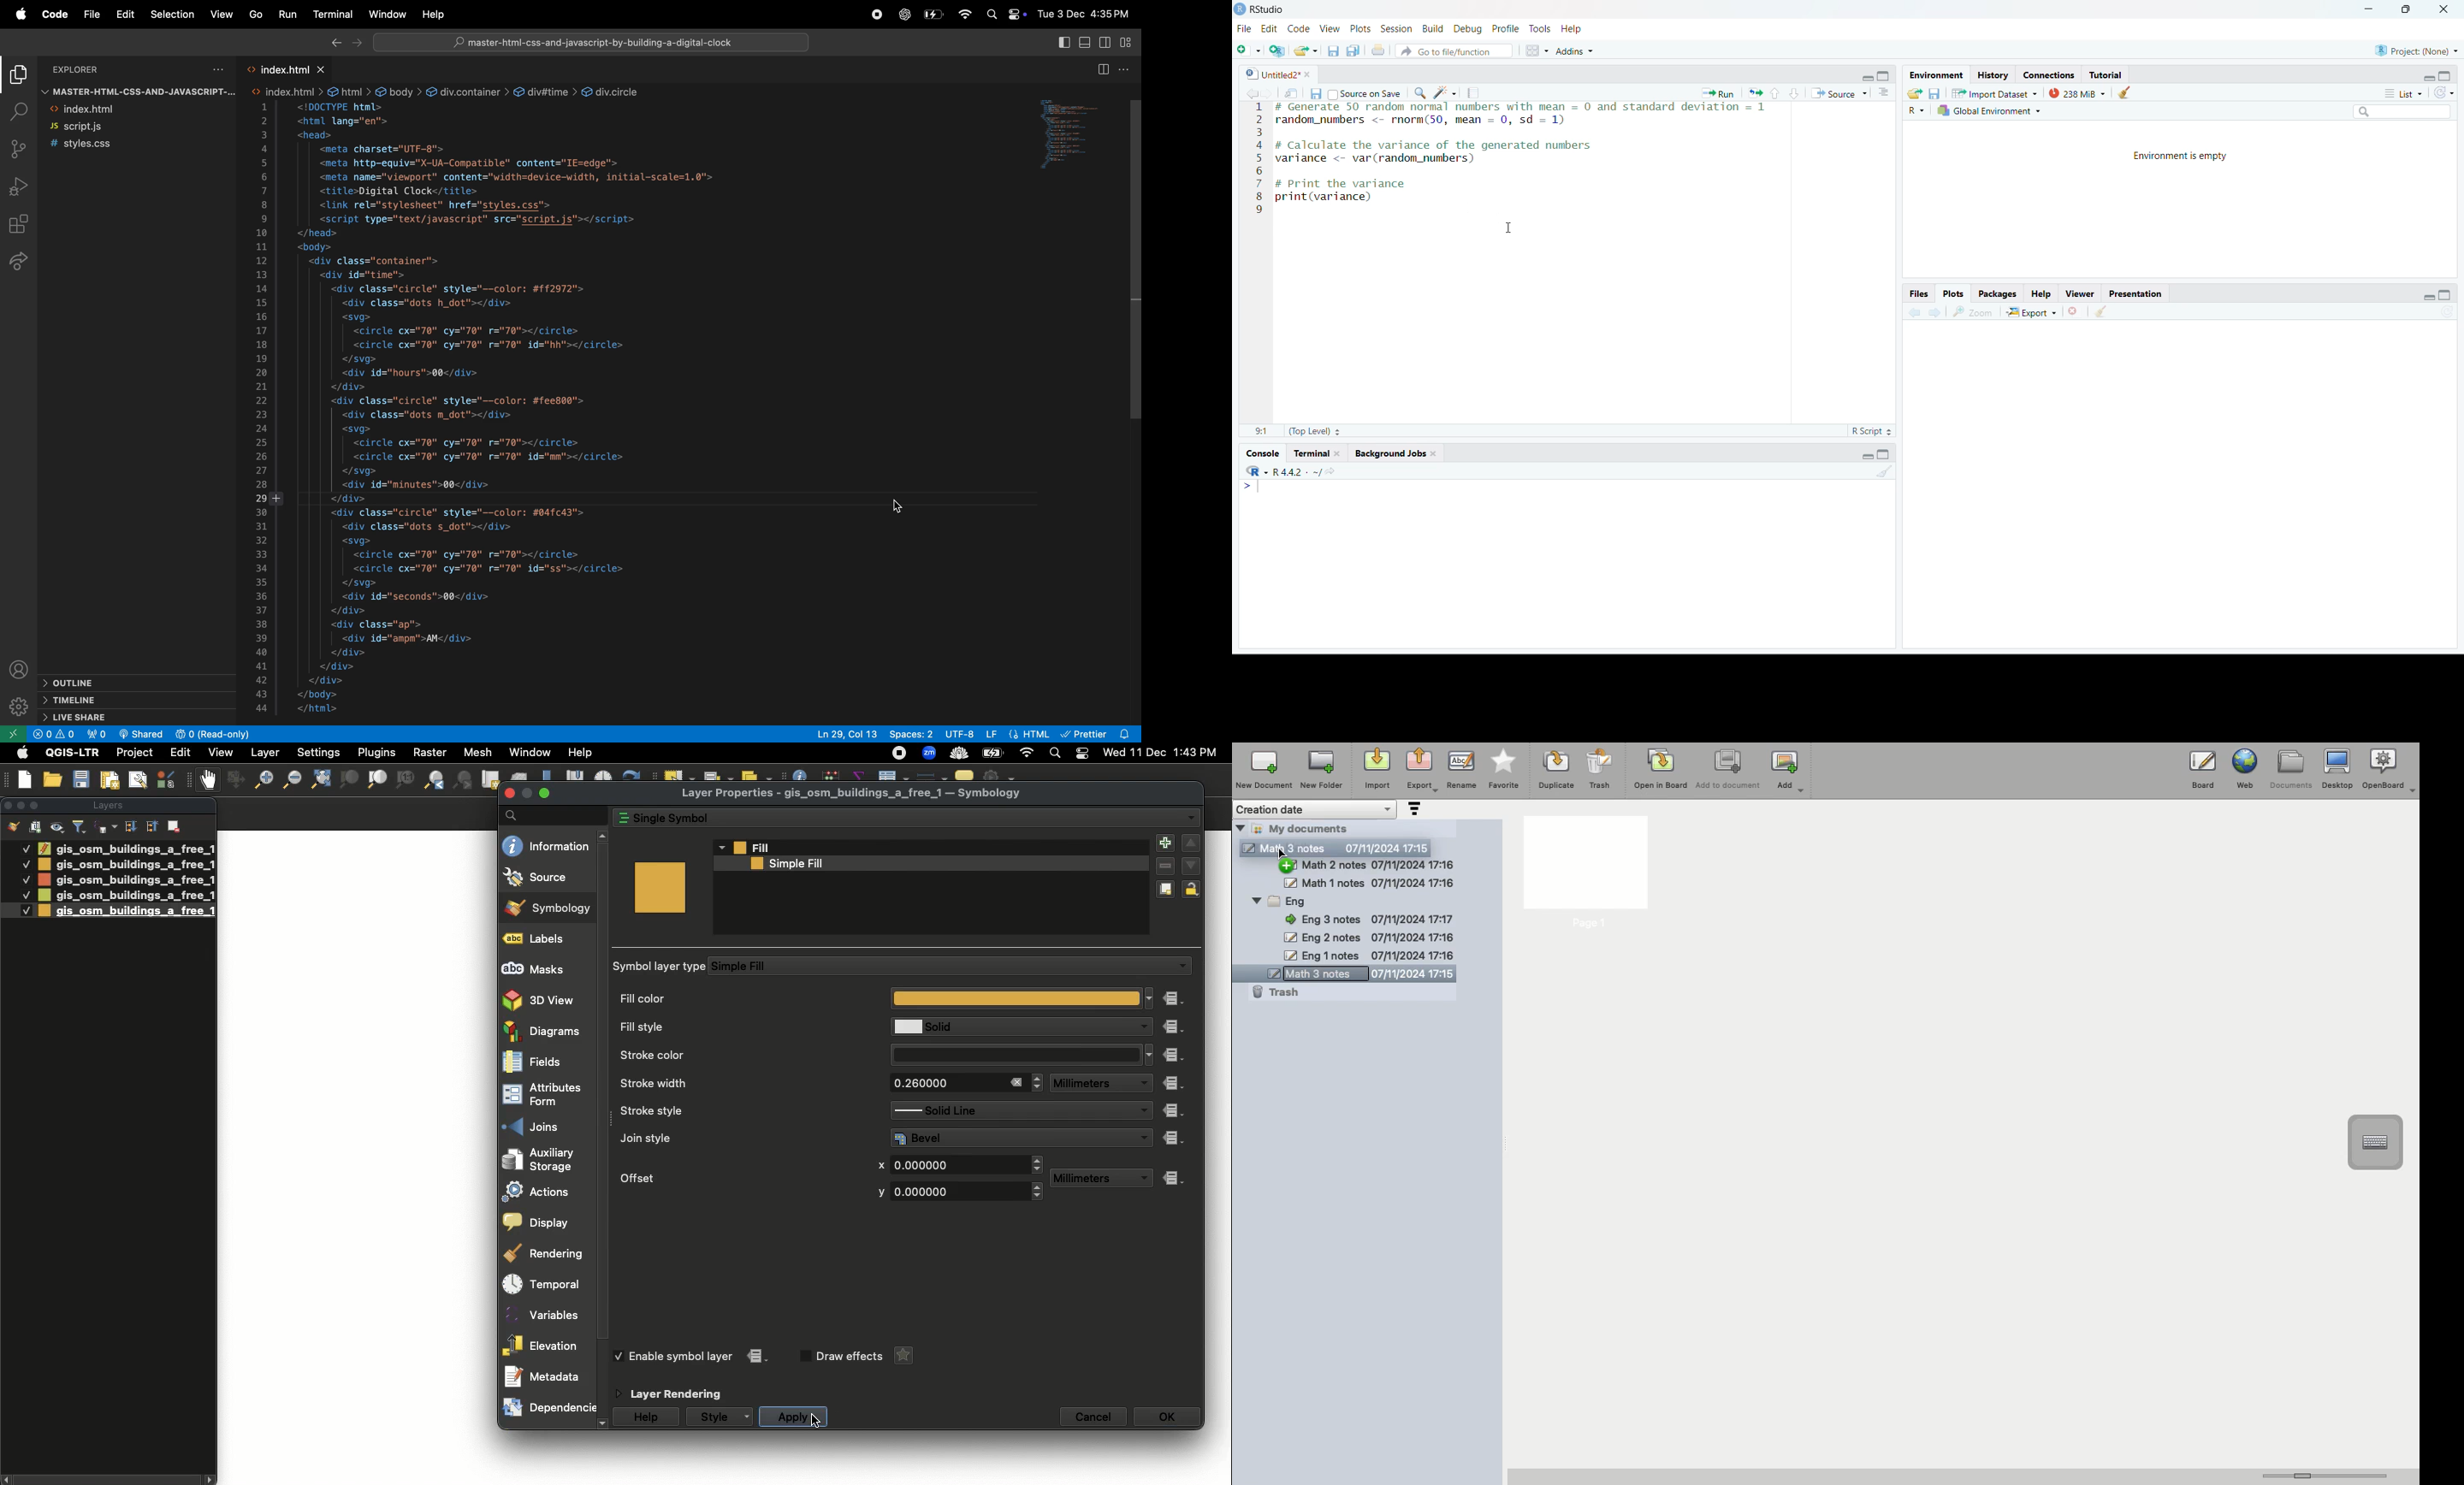 Image resolution: width=2464 pixels, height=1512 pixels. What do you see at coordinates (1884, 472) in the screenshot?
I see `clear` at bounding box center [1884, 472].